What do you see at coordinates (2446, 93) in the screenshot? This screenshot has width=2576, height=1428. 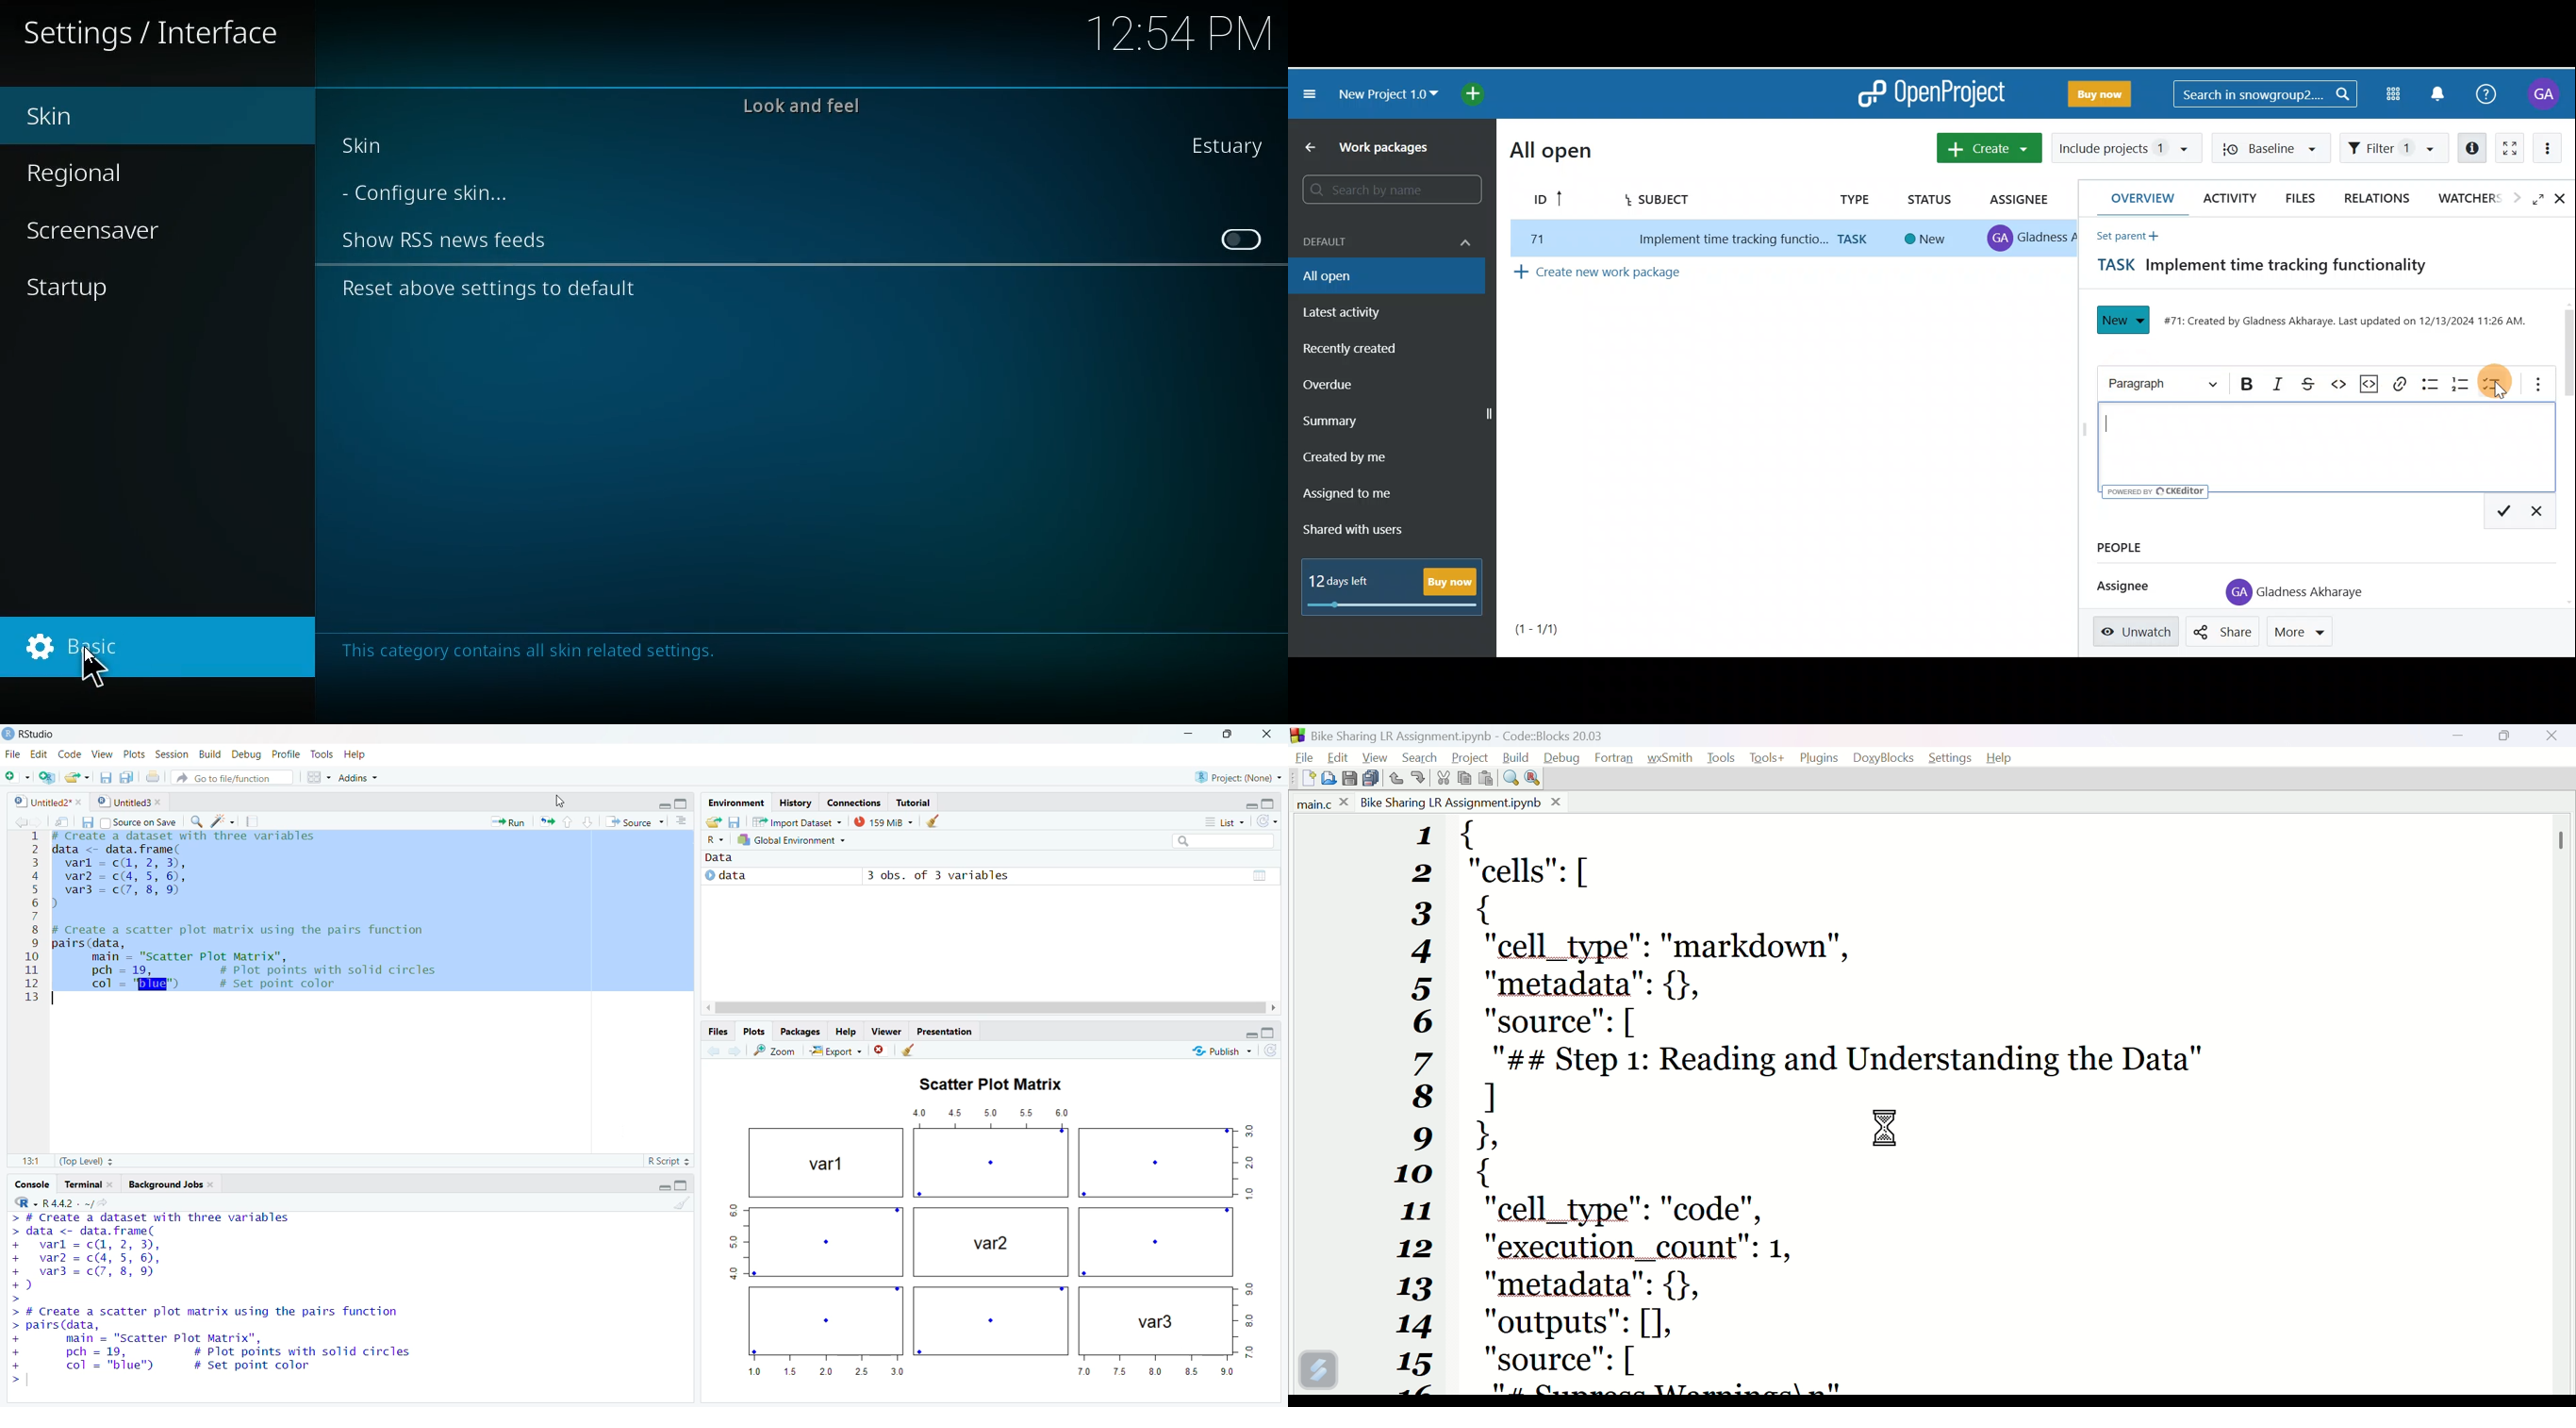 I see `Notification centre` at bounding box center [2446, 93].